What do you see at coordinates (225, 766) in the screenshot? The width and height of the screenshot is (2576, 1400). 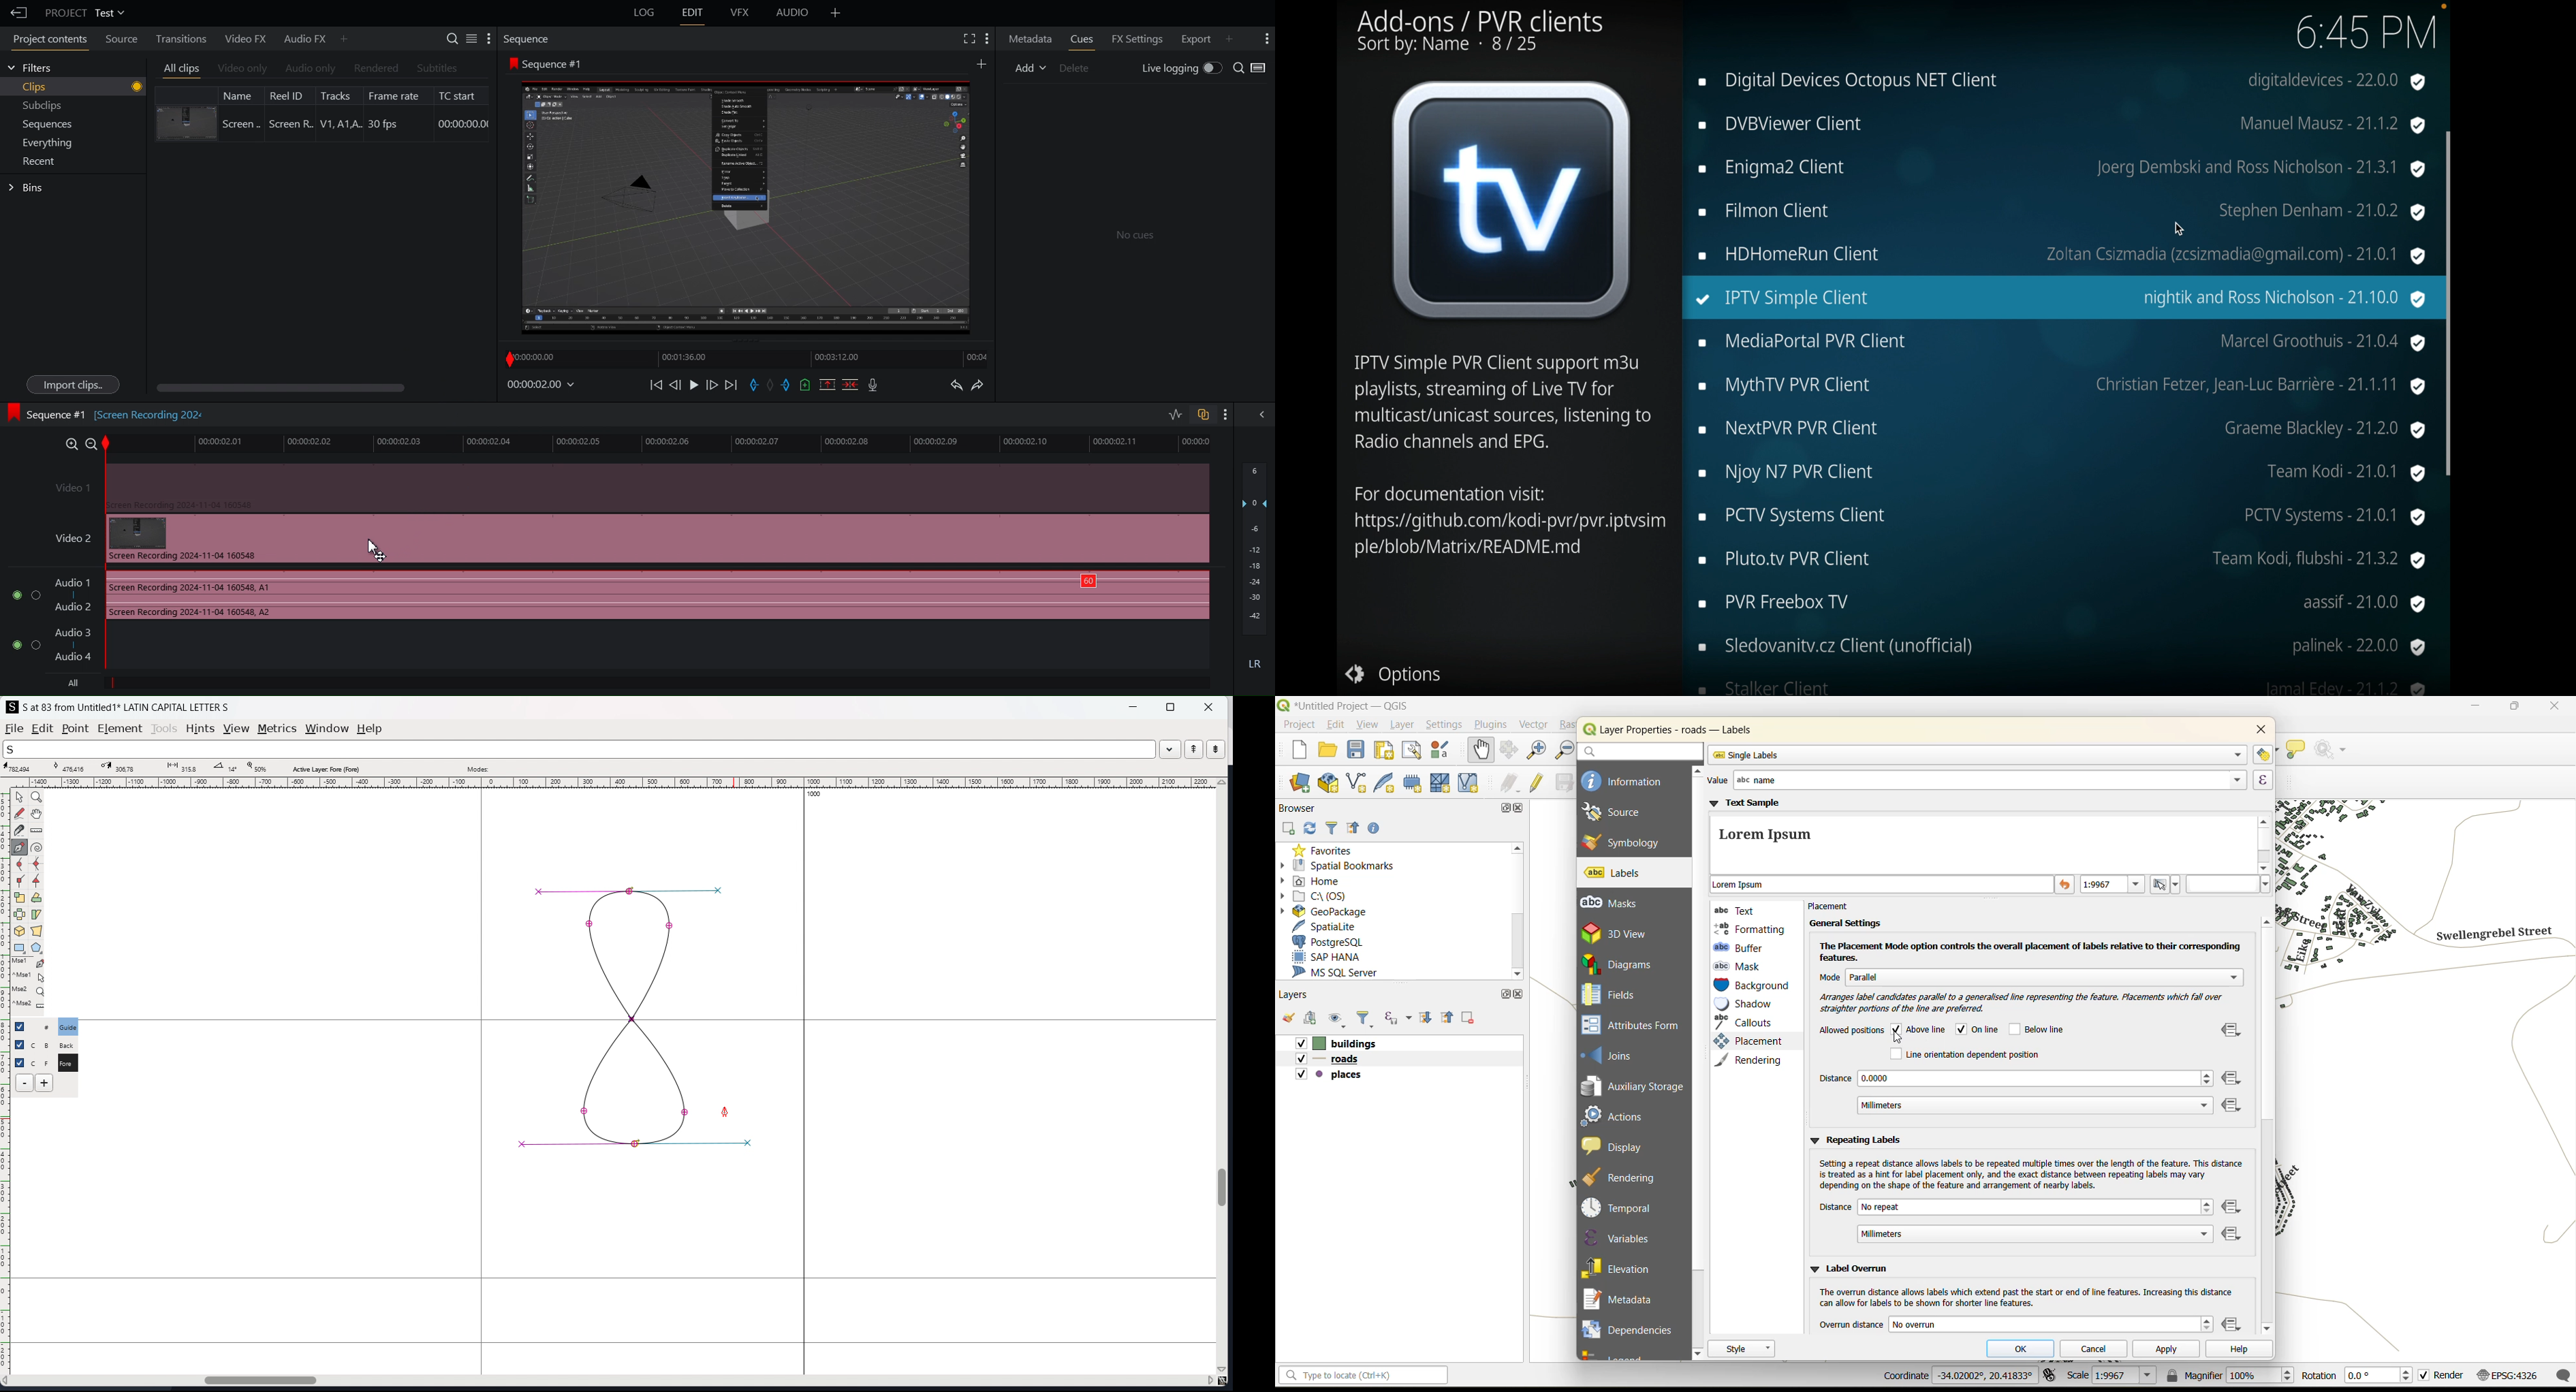 I see `angle between points` at bounding box center [225, 766].